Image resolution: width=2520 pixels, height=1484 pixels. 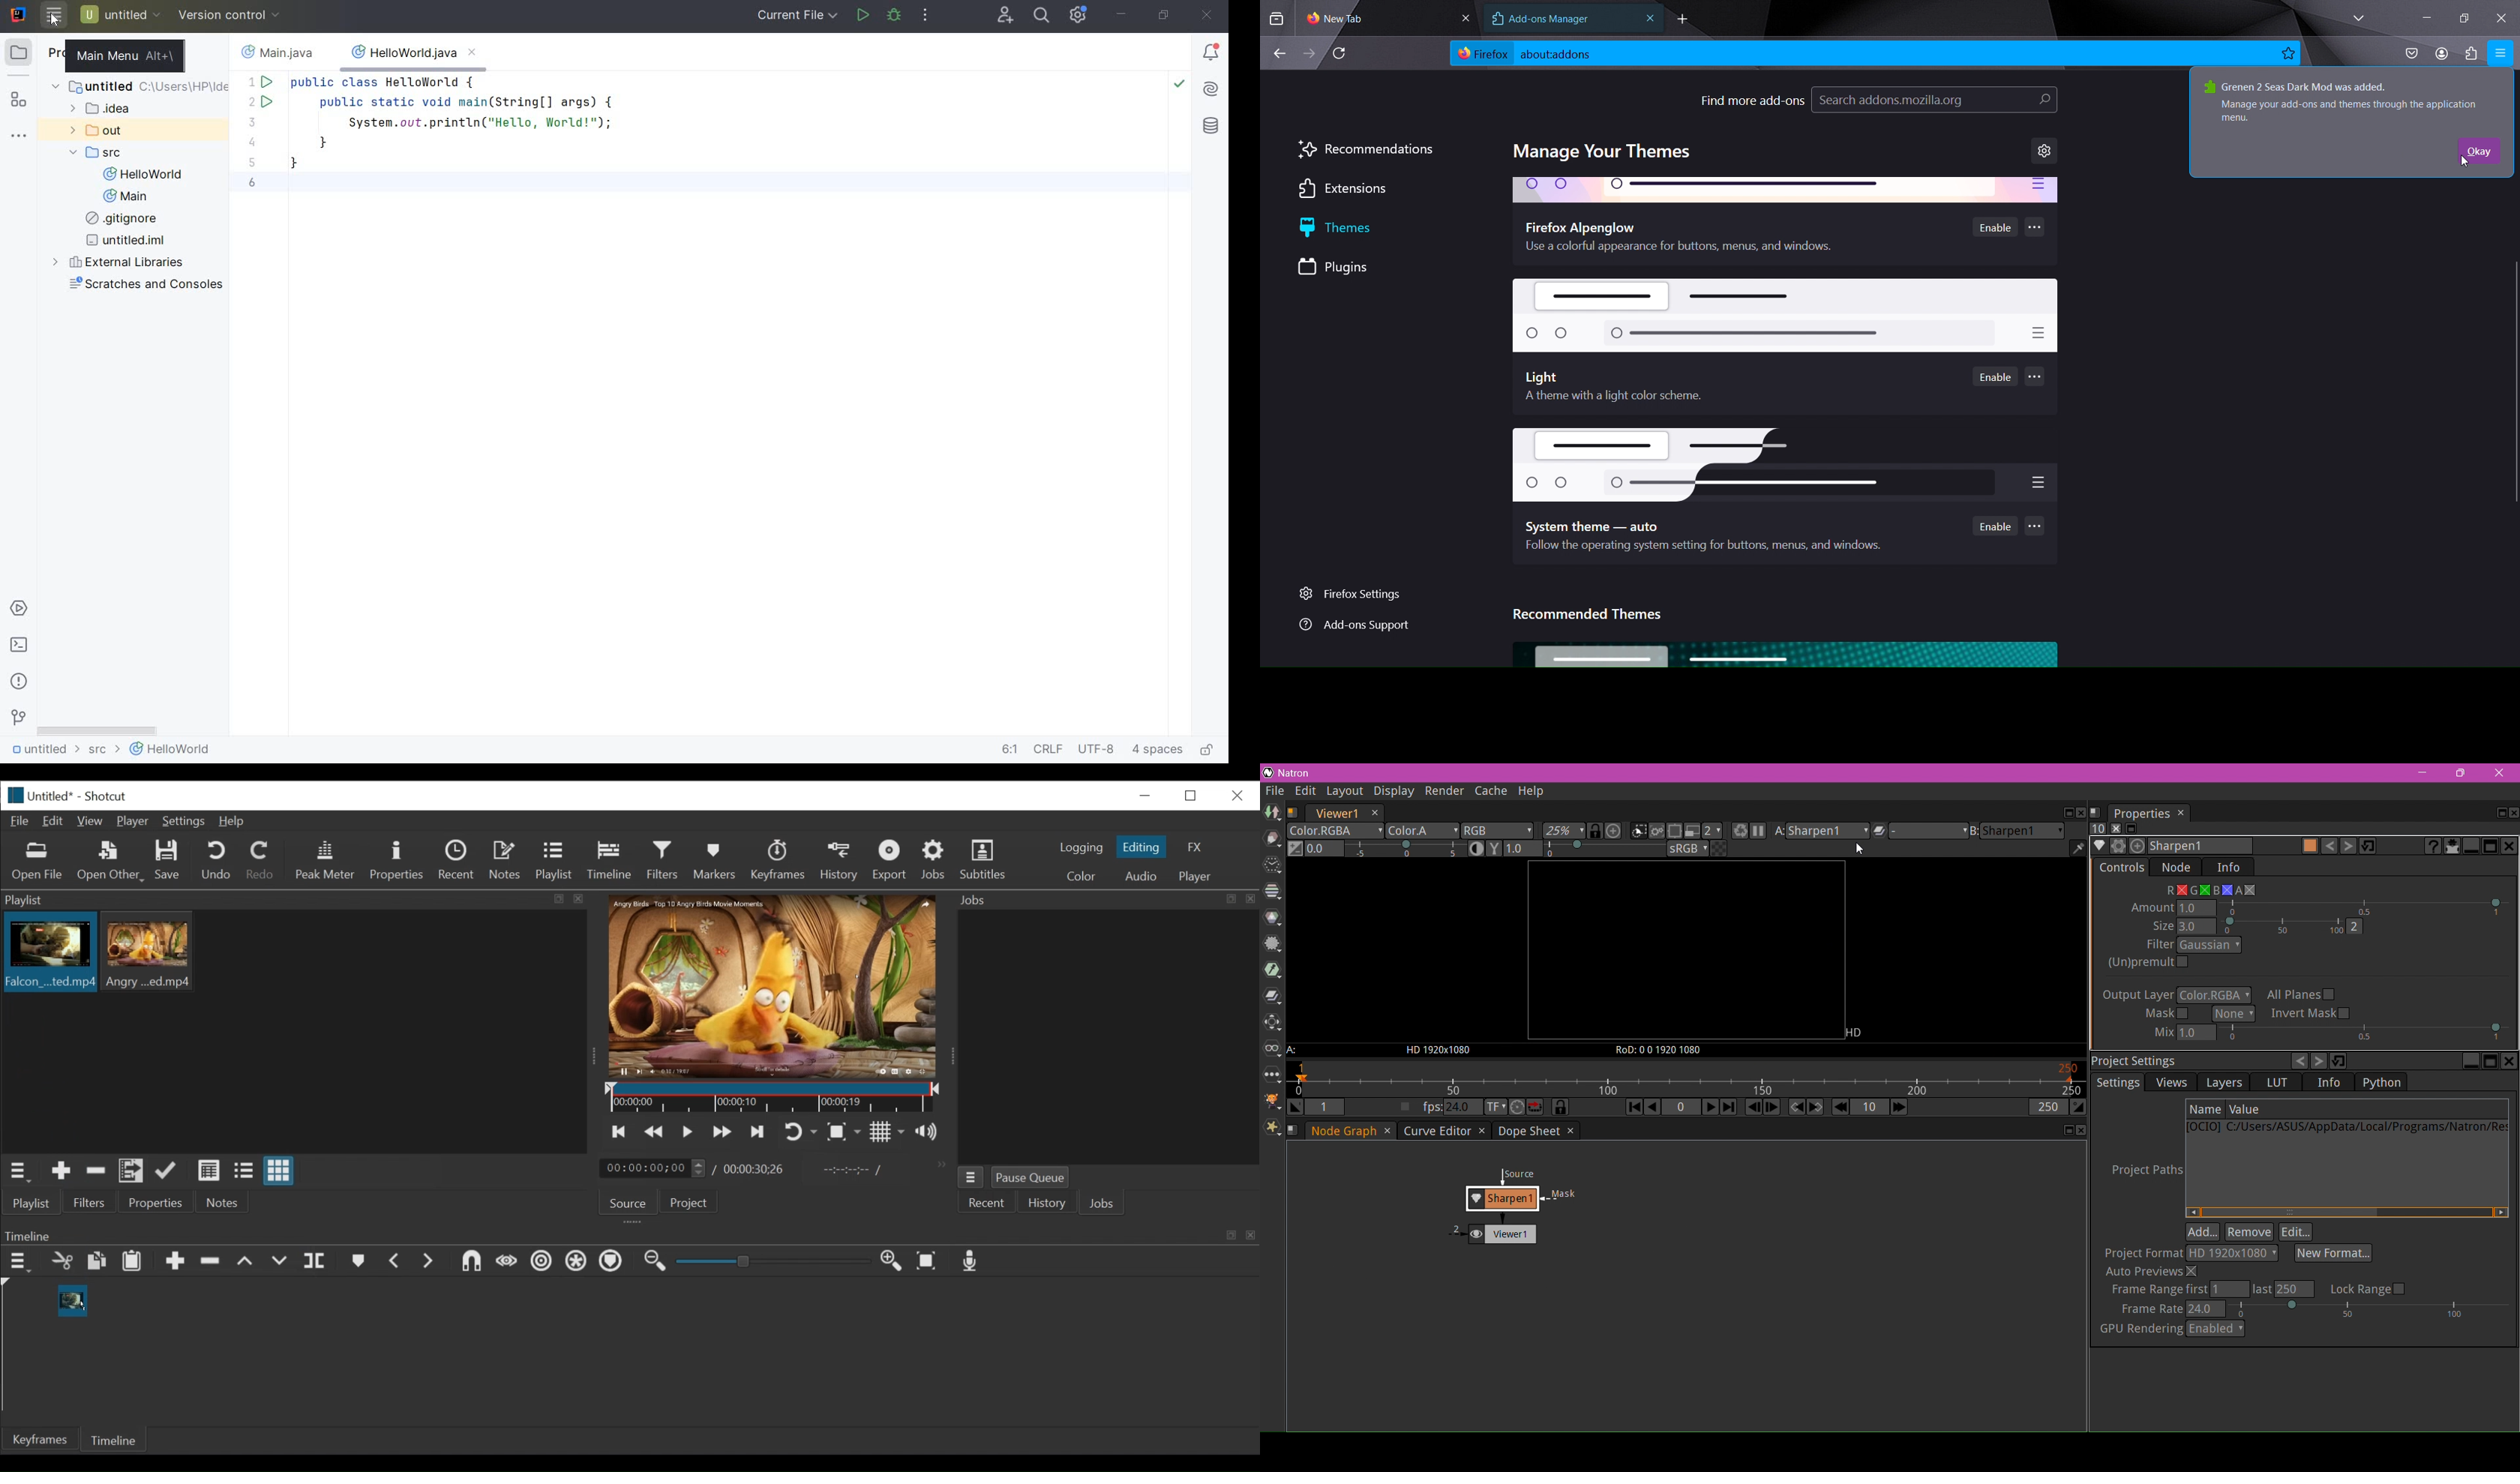 I want to click on Project, so click(x=686, y=1204).